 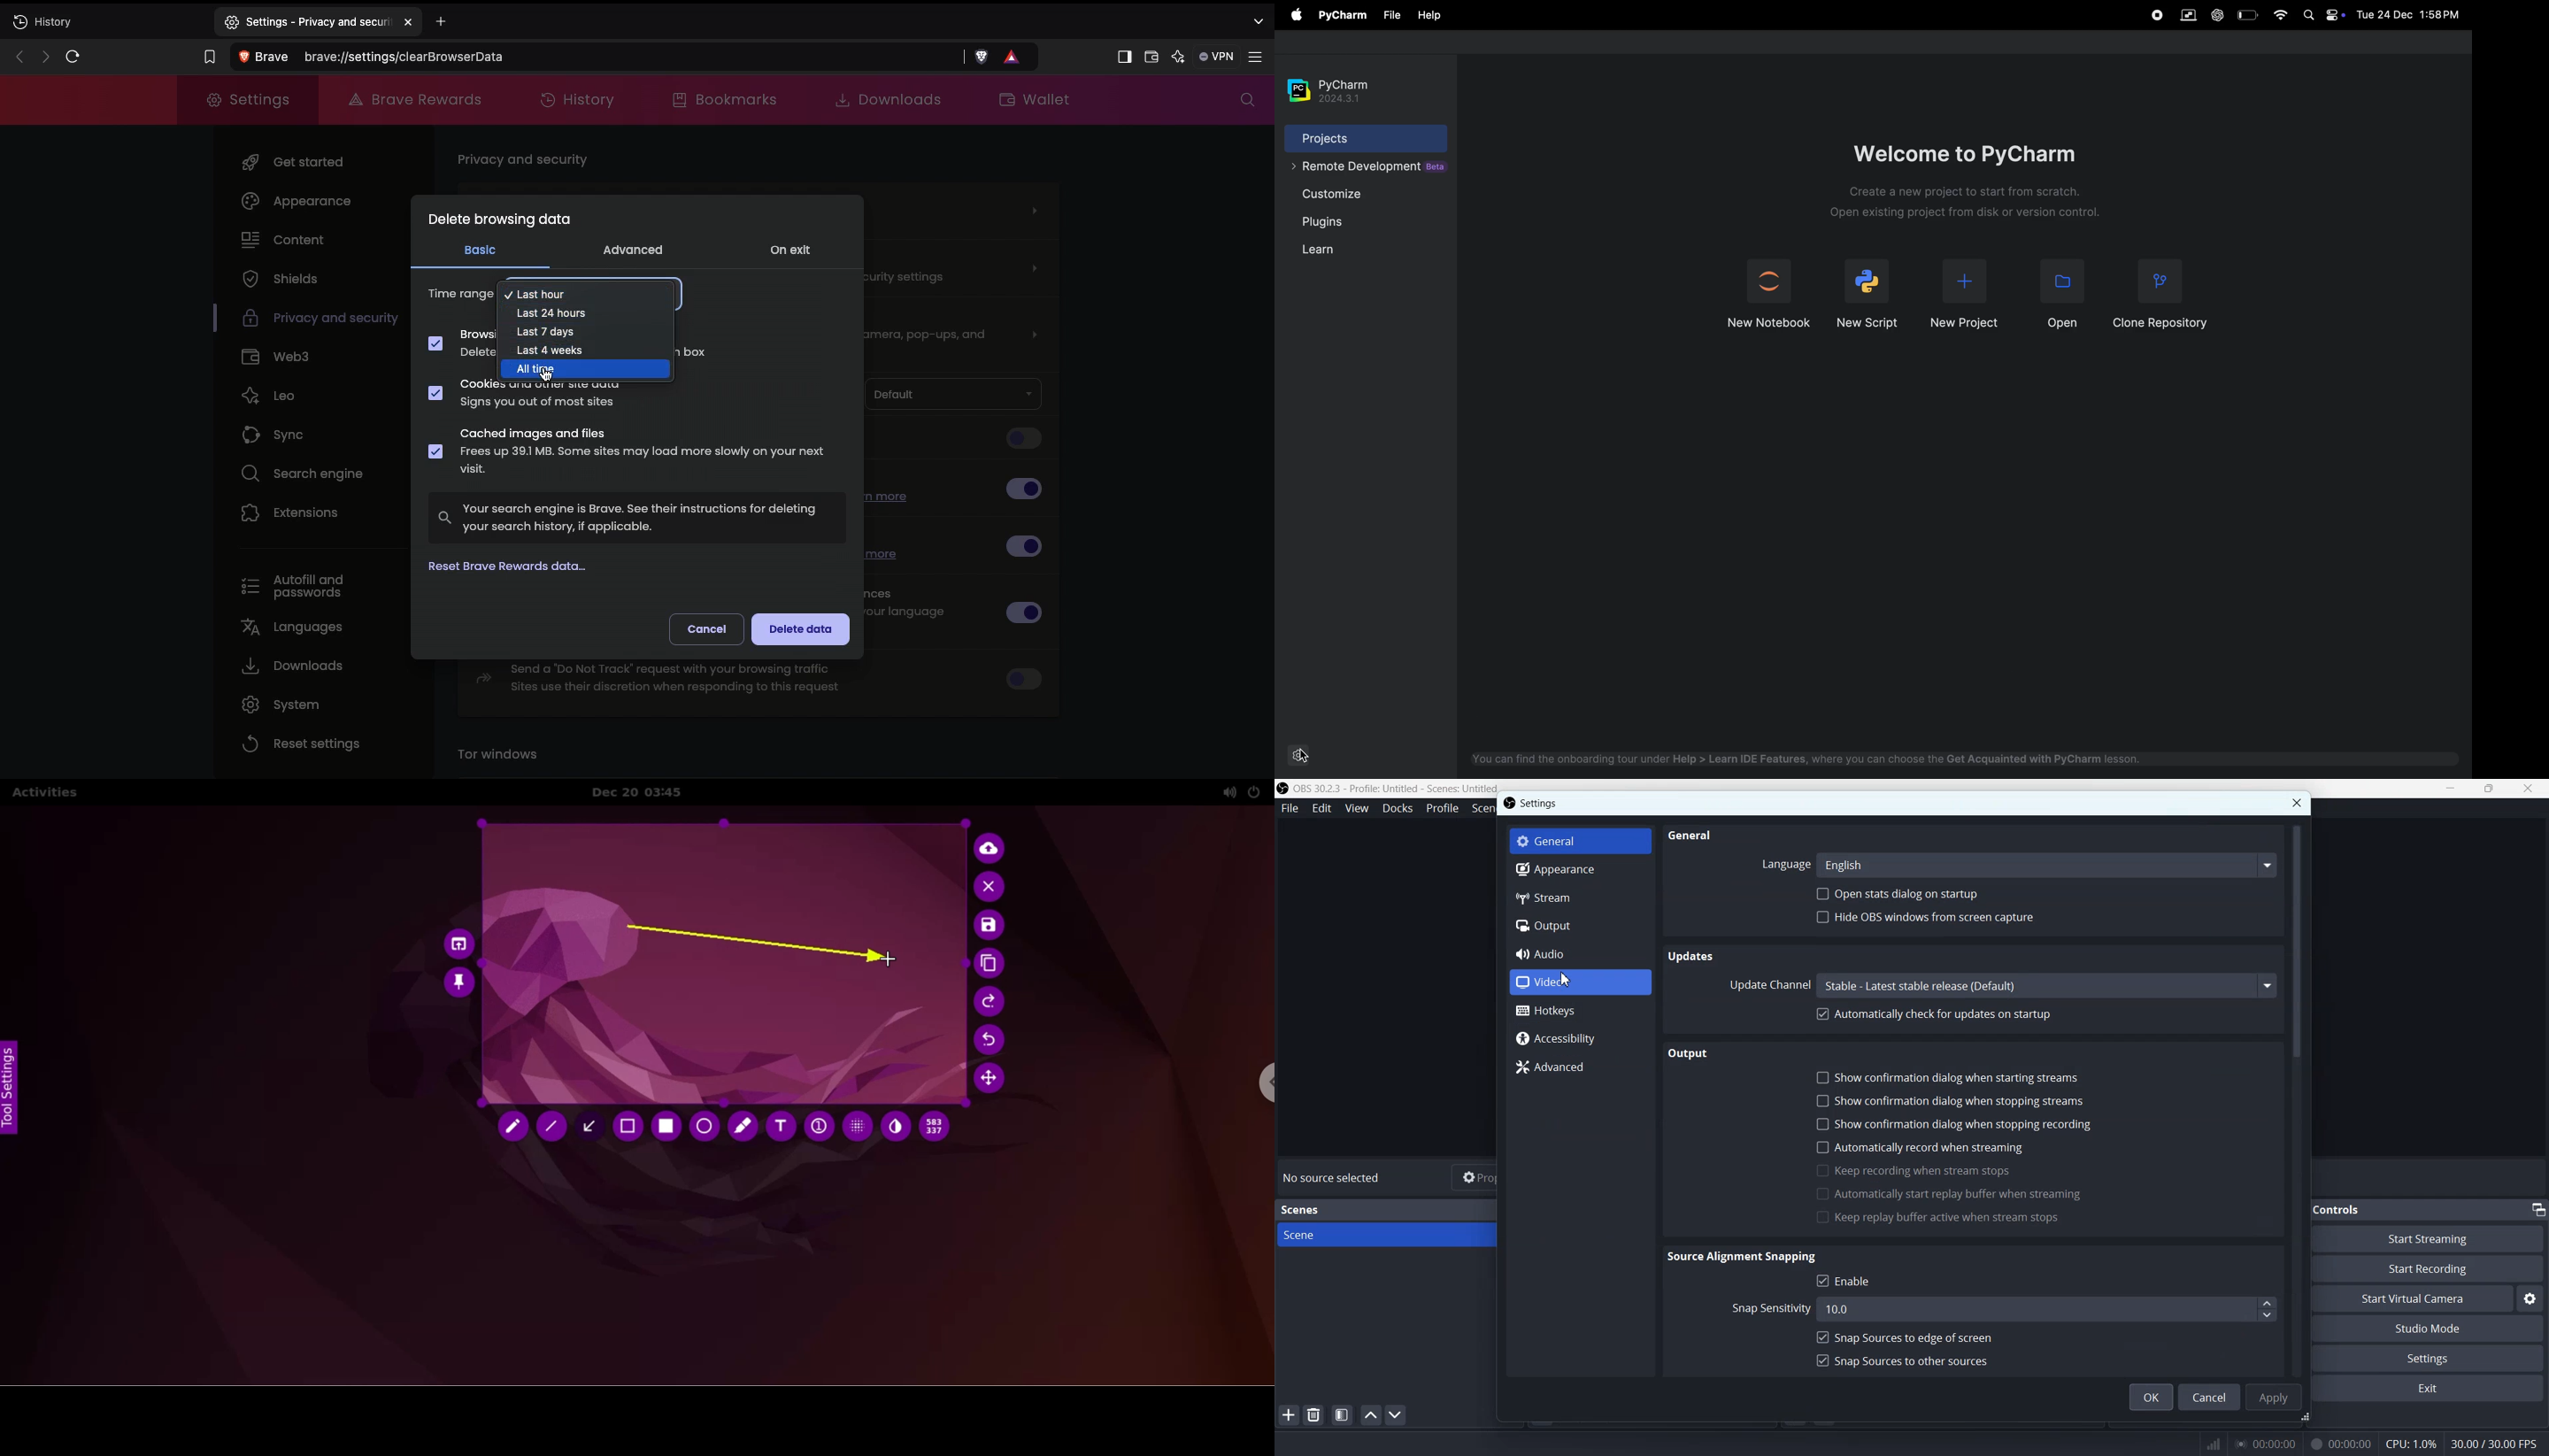 I want to click on network, so click(x=2210, y=1441).